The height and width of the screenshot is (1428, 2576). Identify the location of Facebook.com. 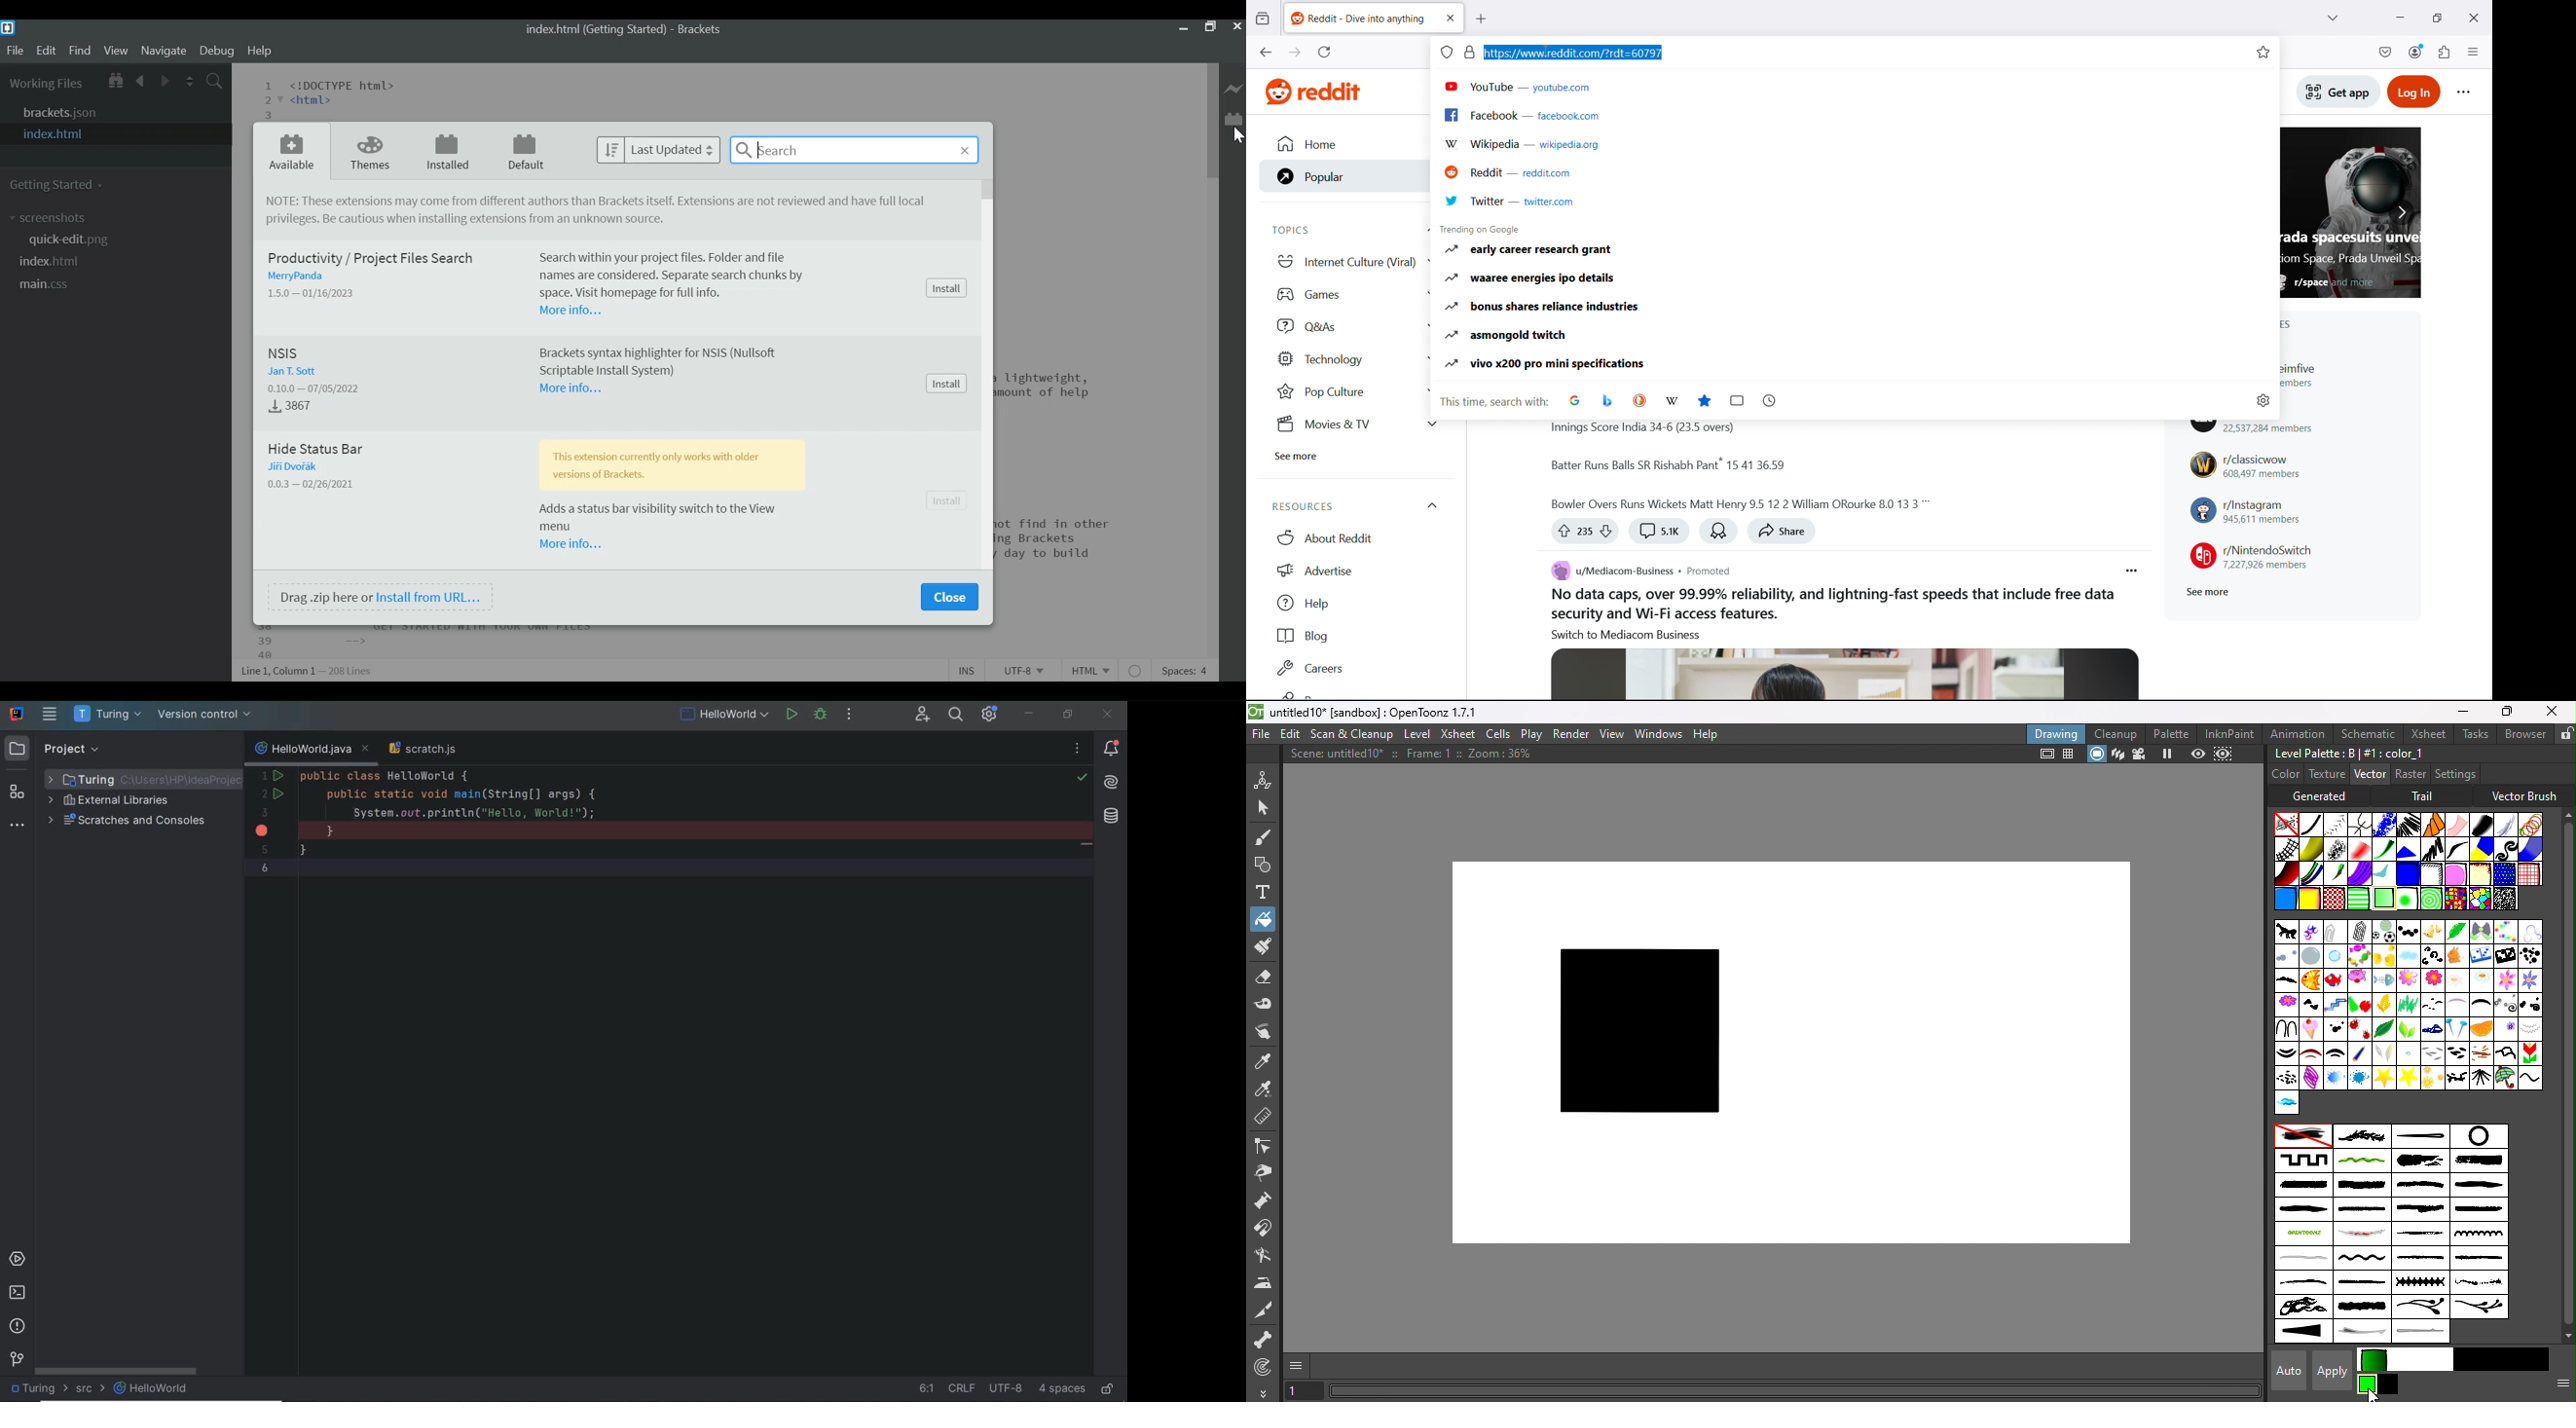
(1856, 113).